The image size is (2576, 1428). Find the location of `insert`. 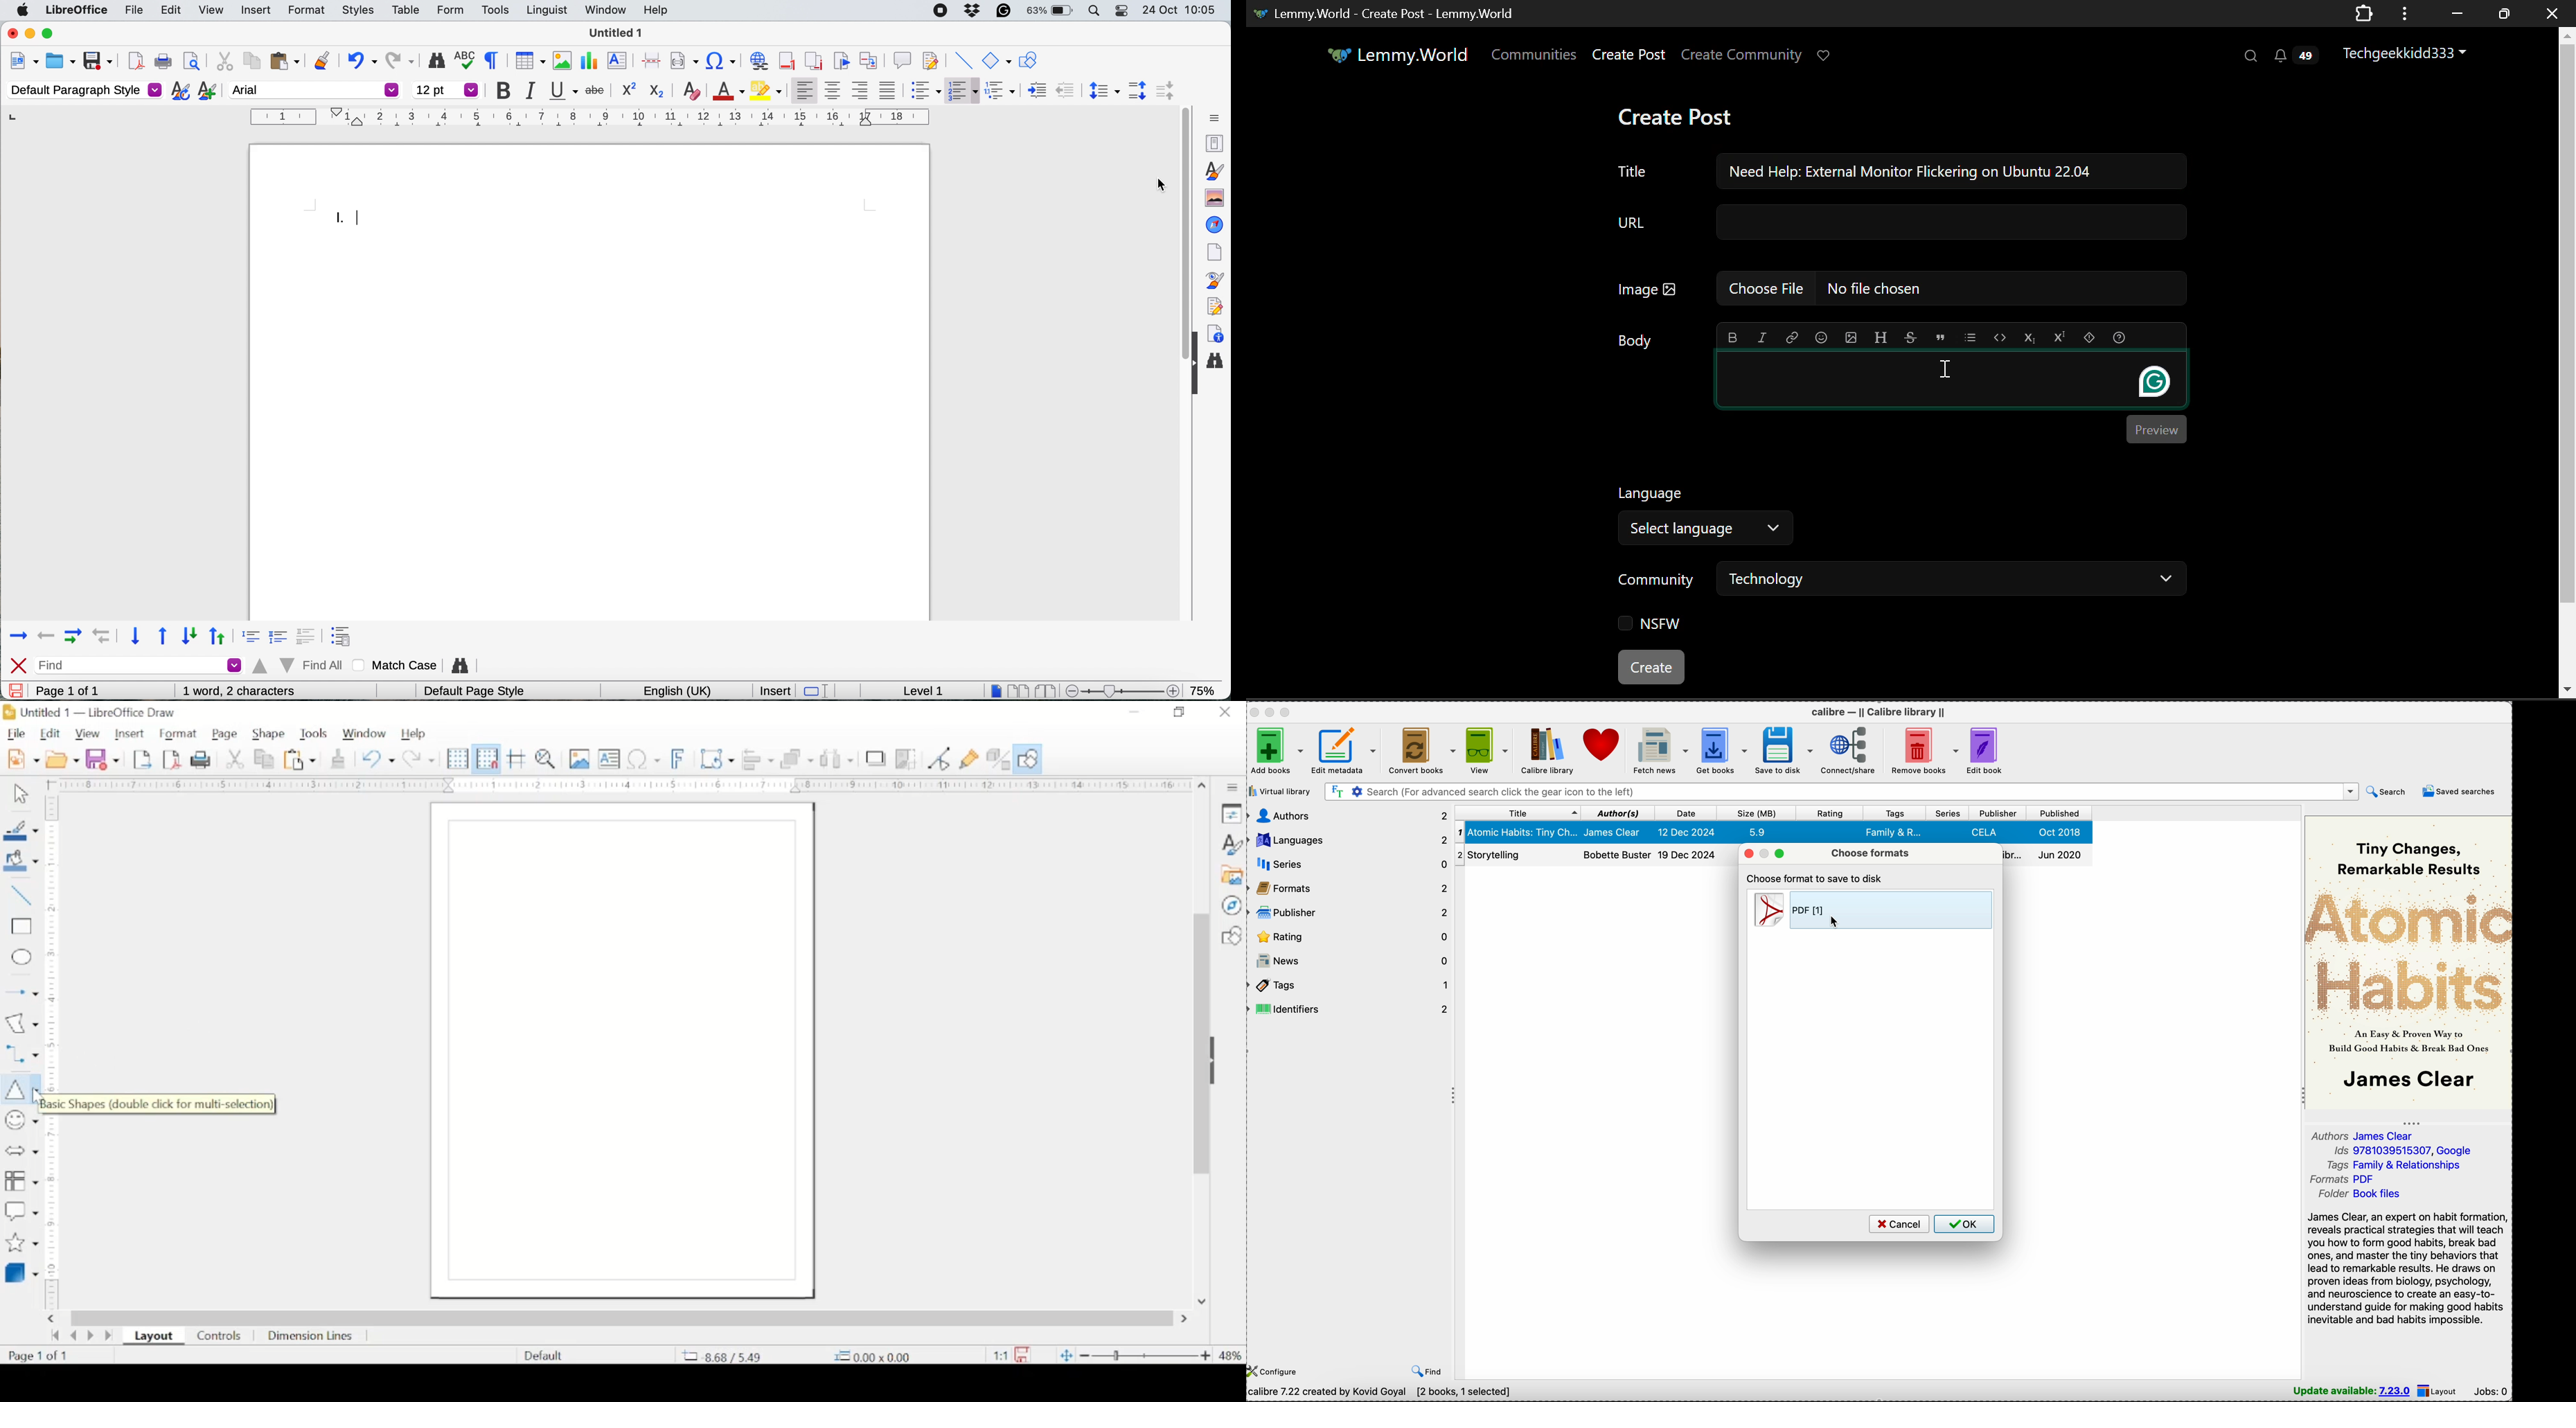

insert is located at coordinates (776, 690).